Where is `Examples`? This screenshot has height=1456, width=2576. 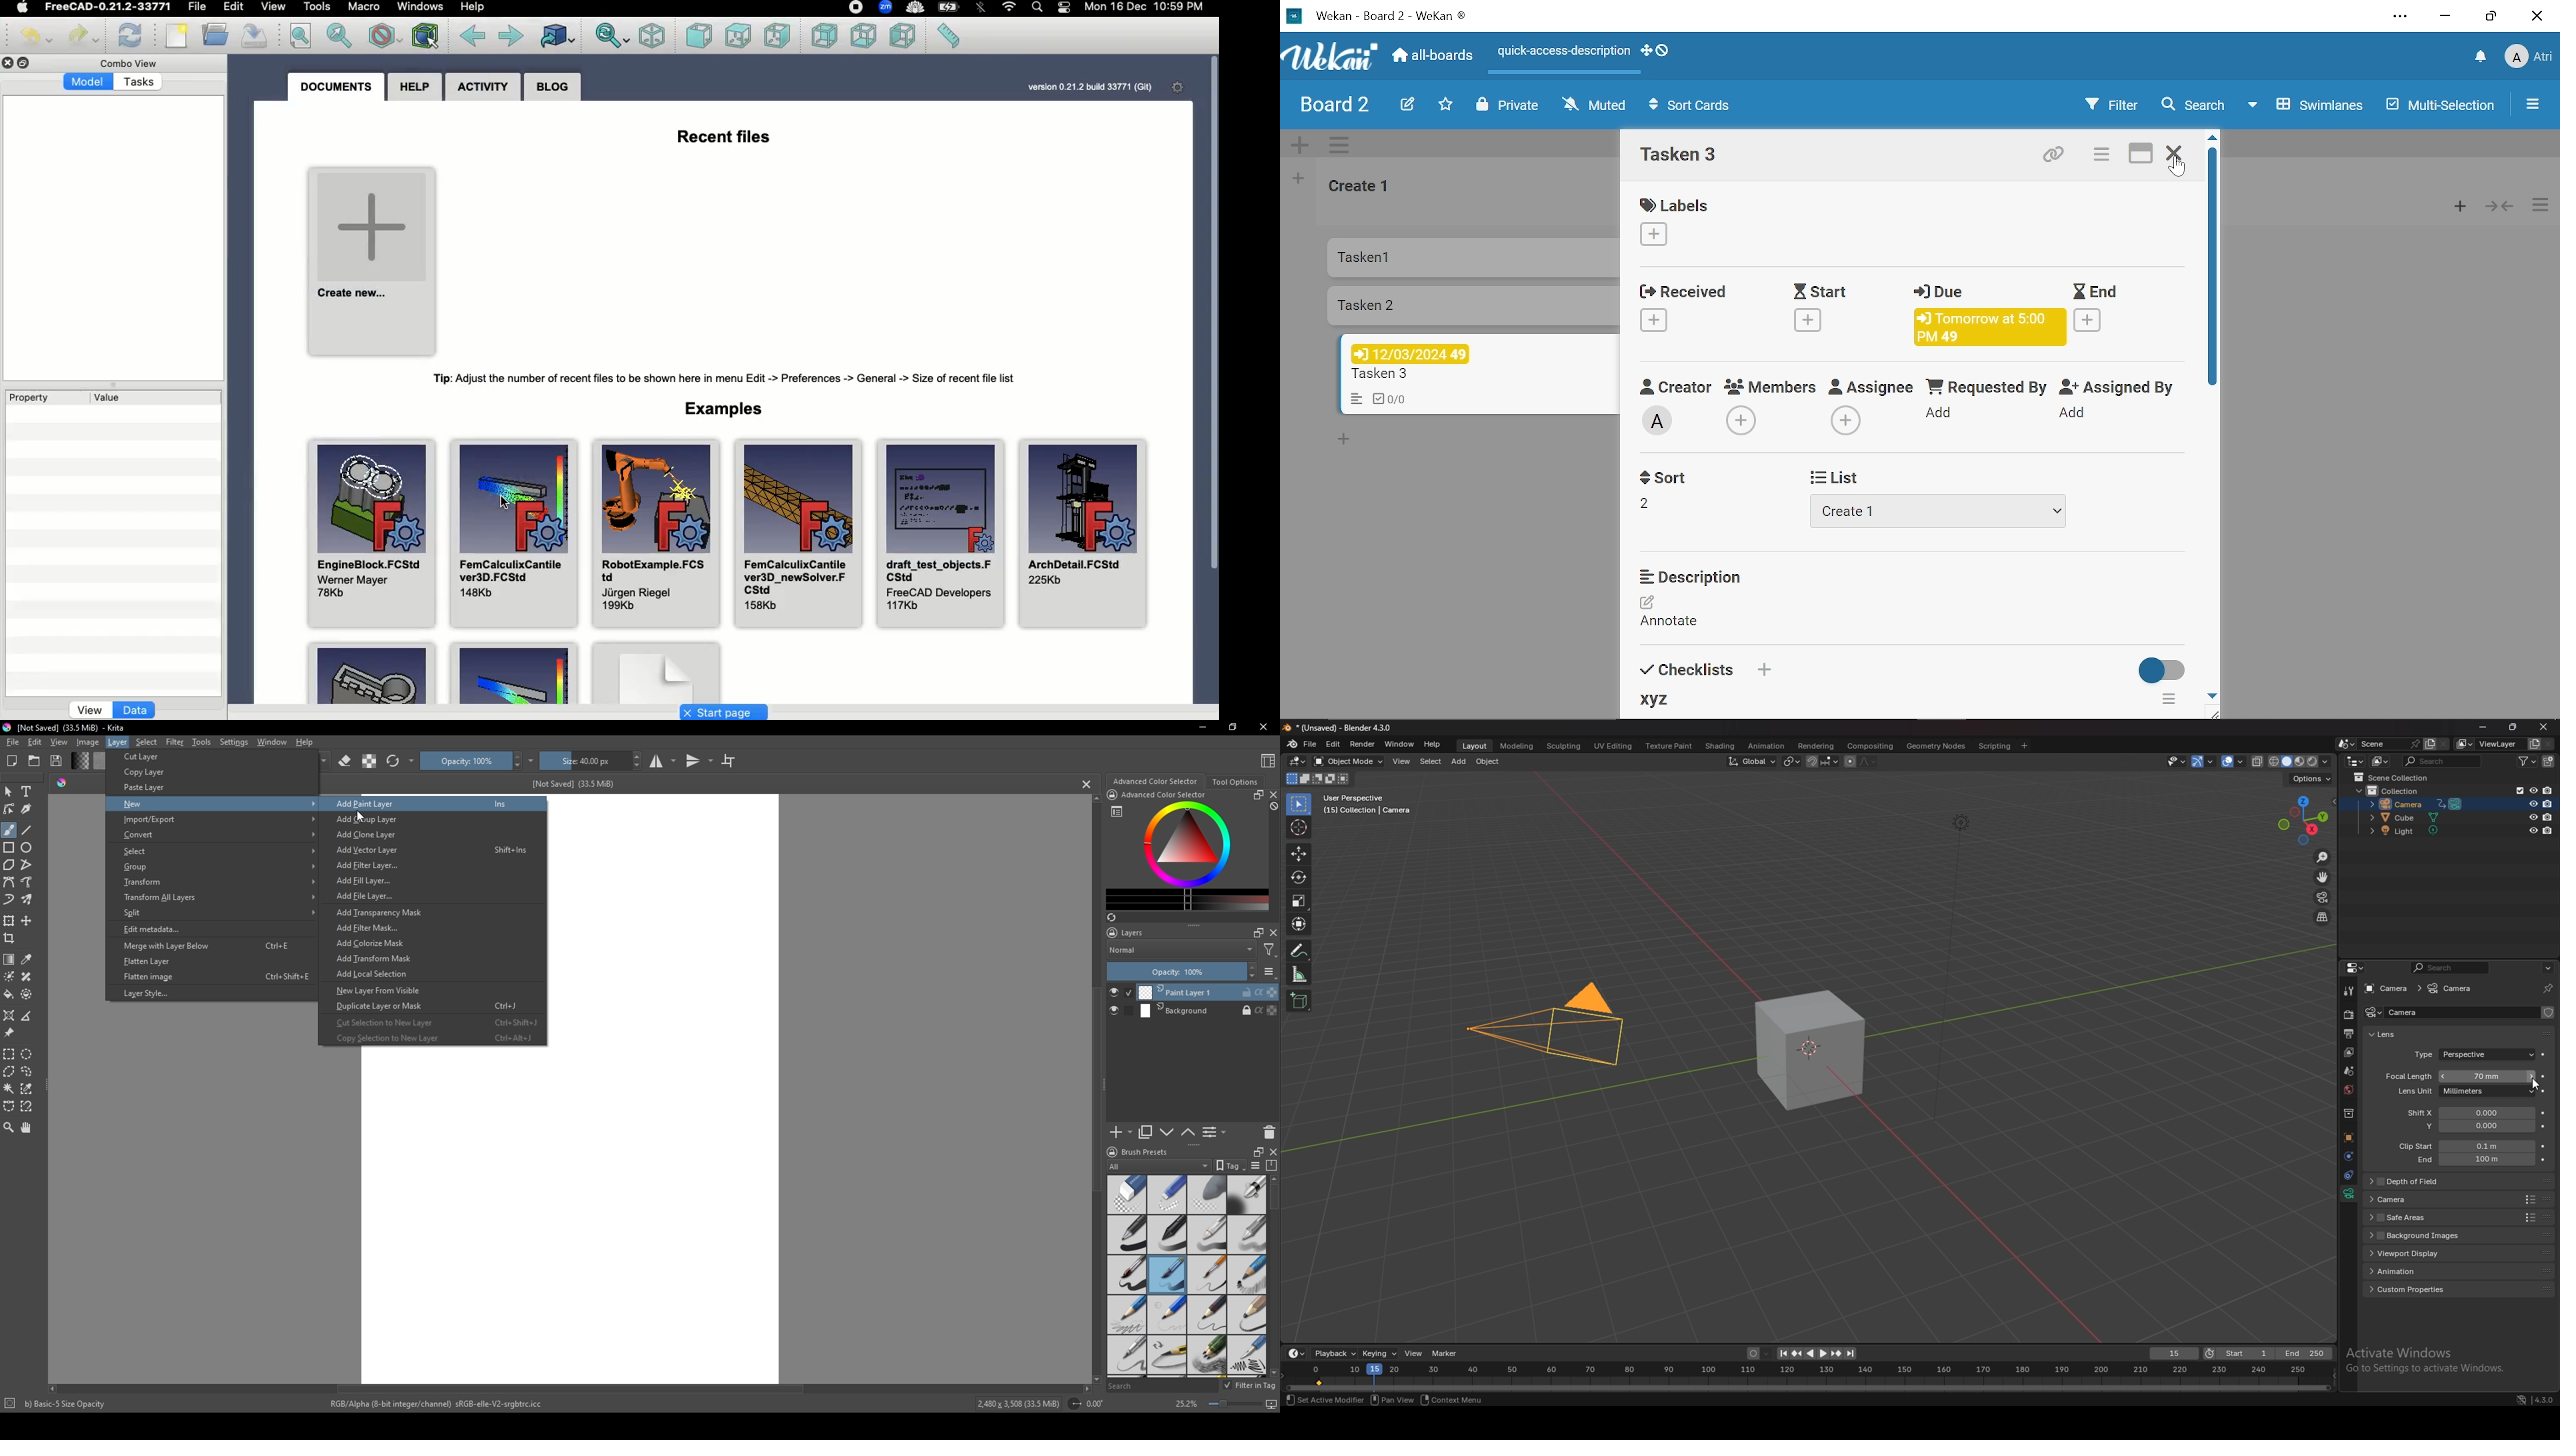 Examples is located at coordinates (724, 408).